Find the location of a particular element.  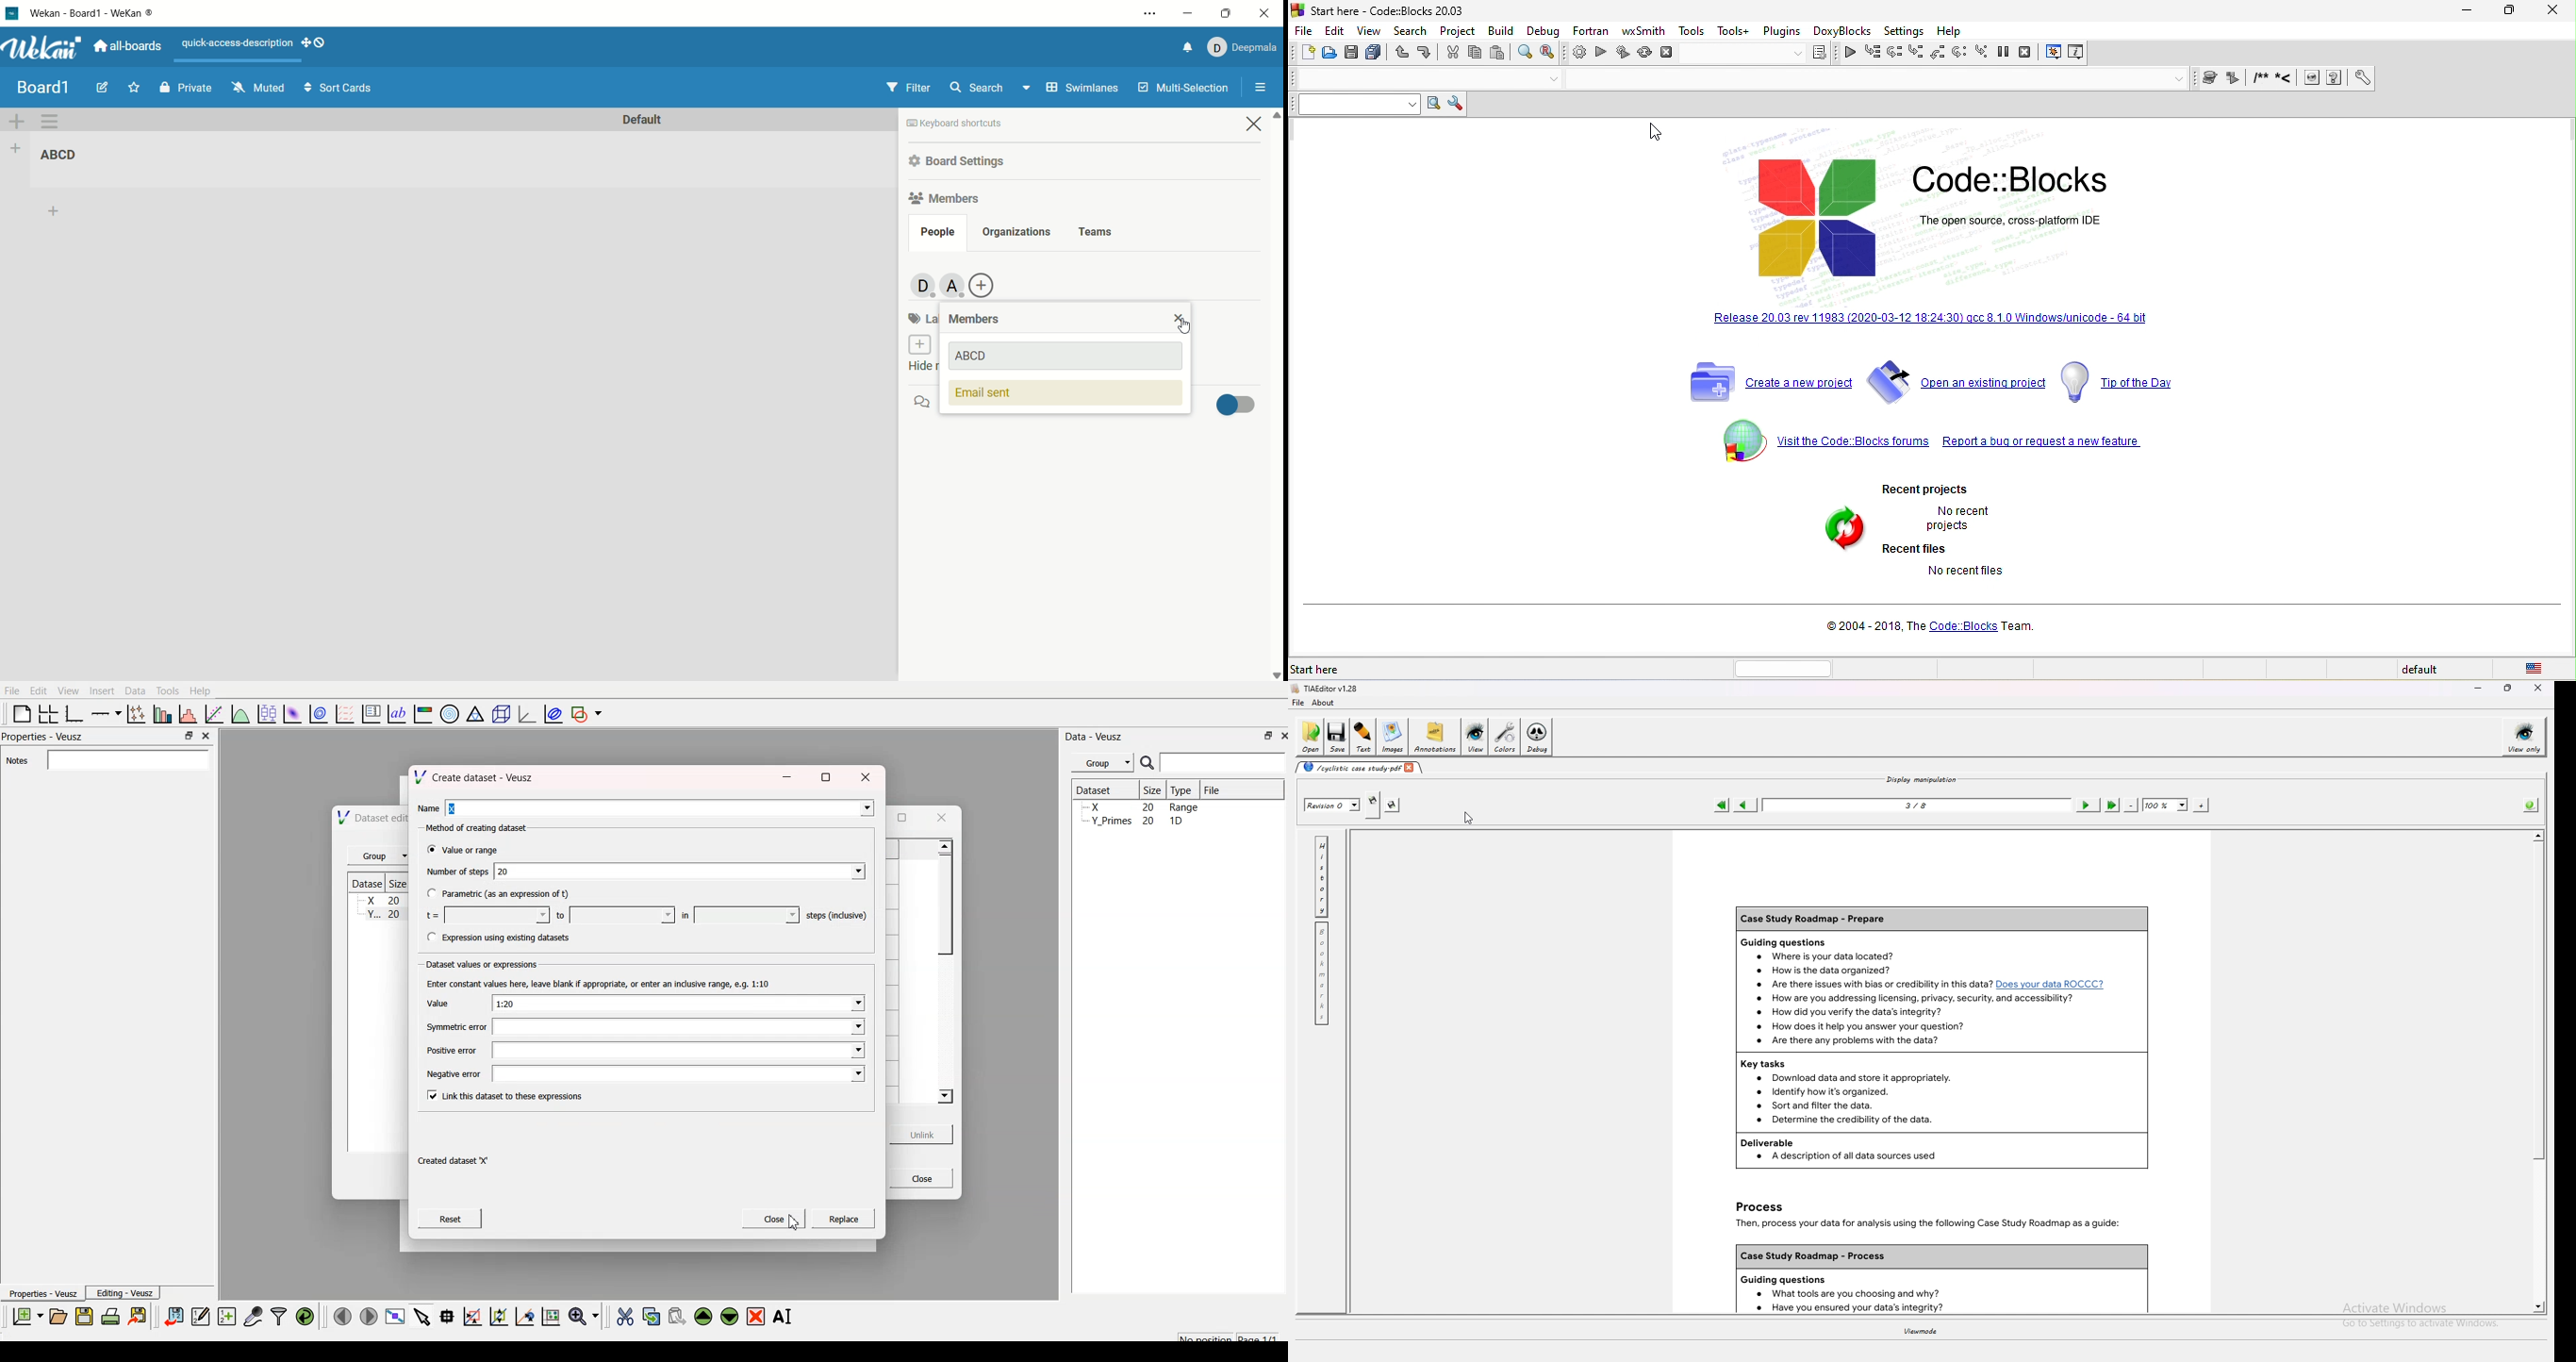

tools+ is located at coordinates (1732, 29).